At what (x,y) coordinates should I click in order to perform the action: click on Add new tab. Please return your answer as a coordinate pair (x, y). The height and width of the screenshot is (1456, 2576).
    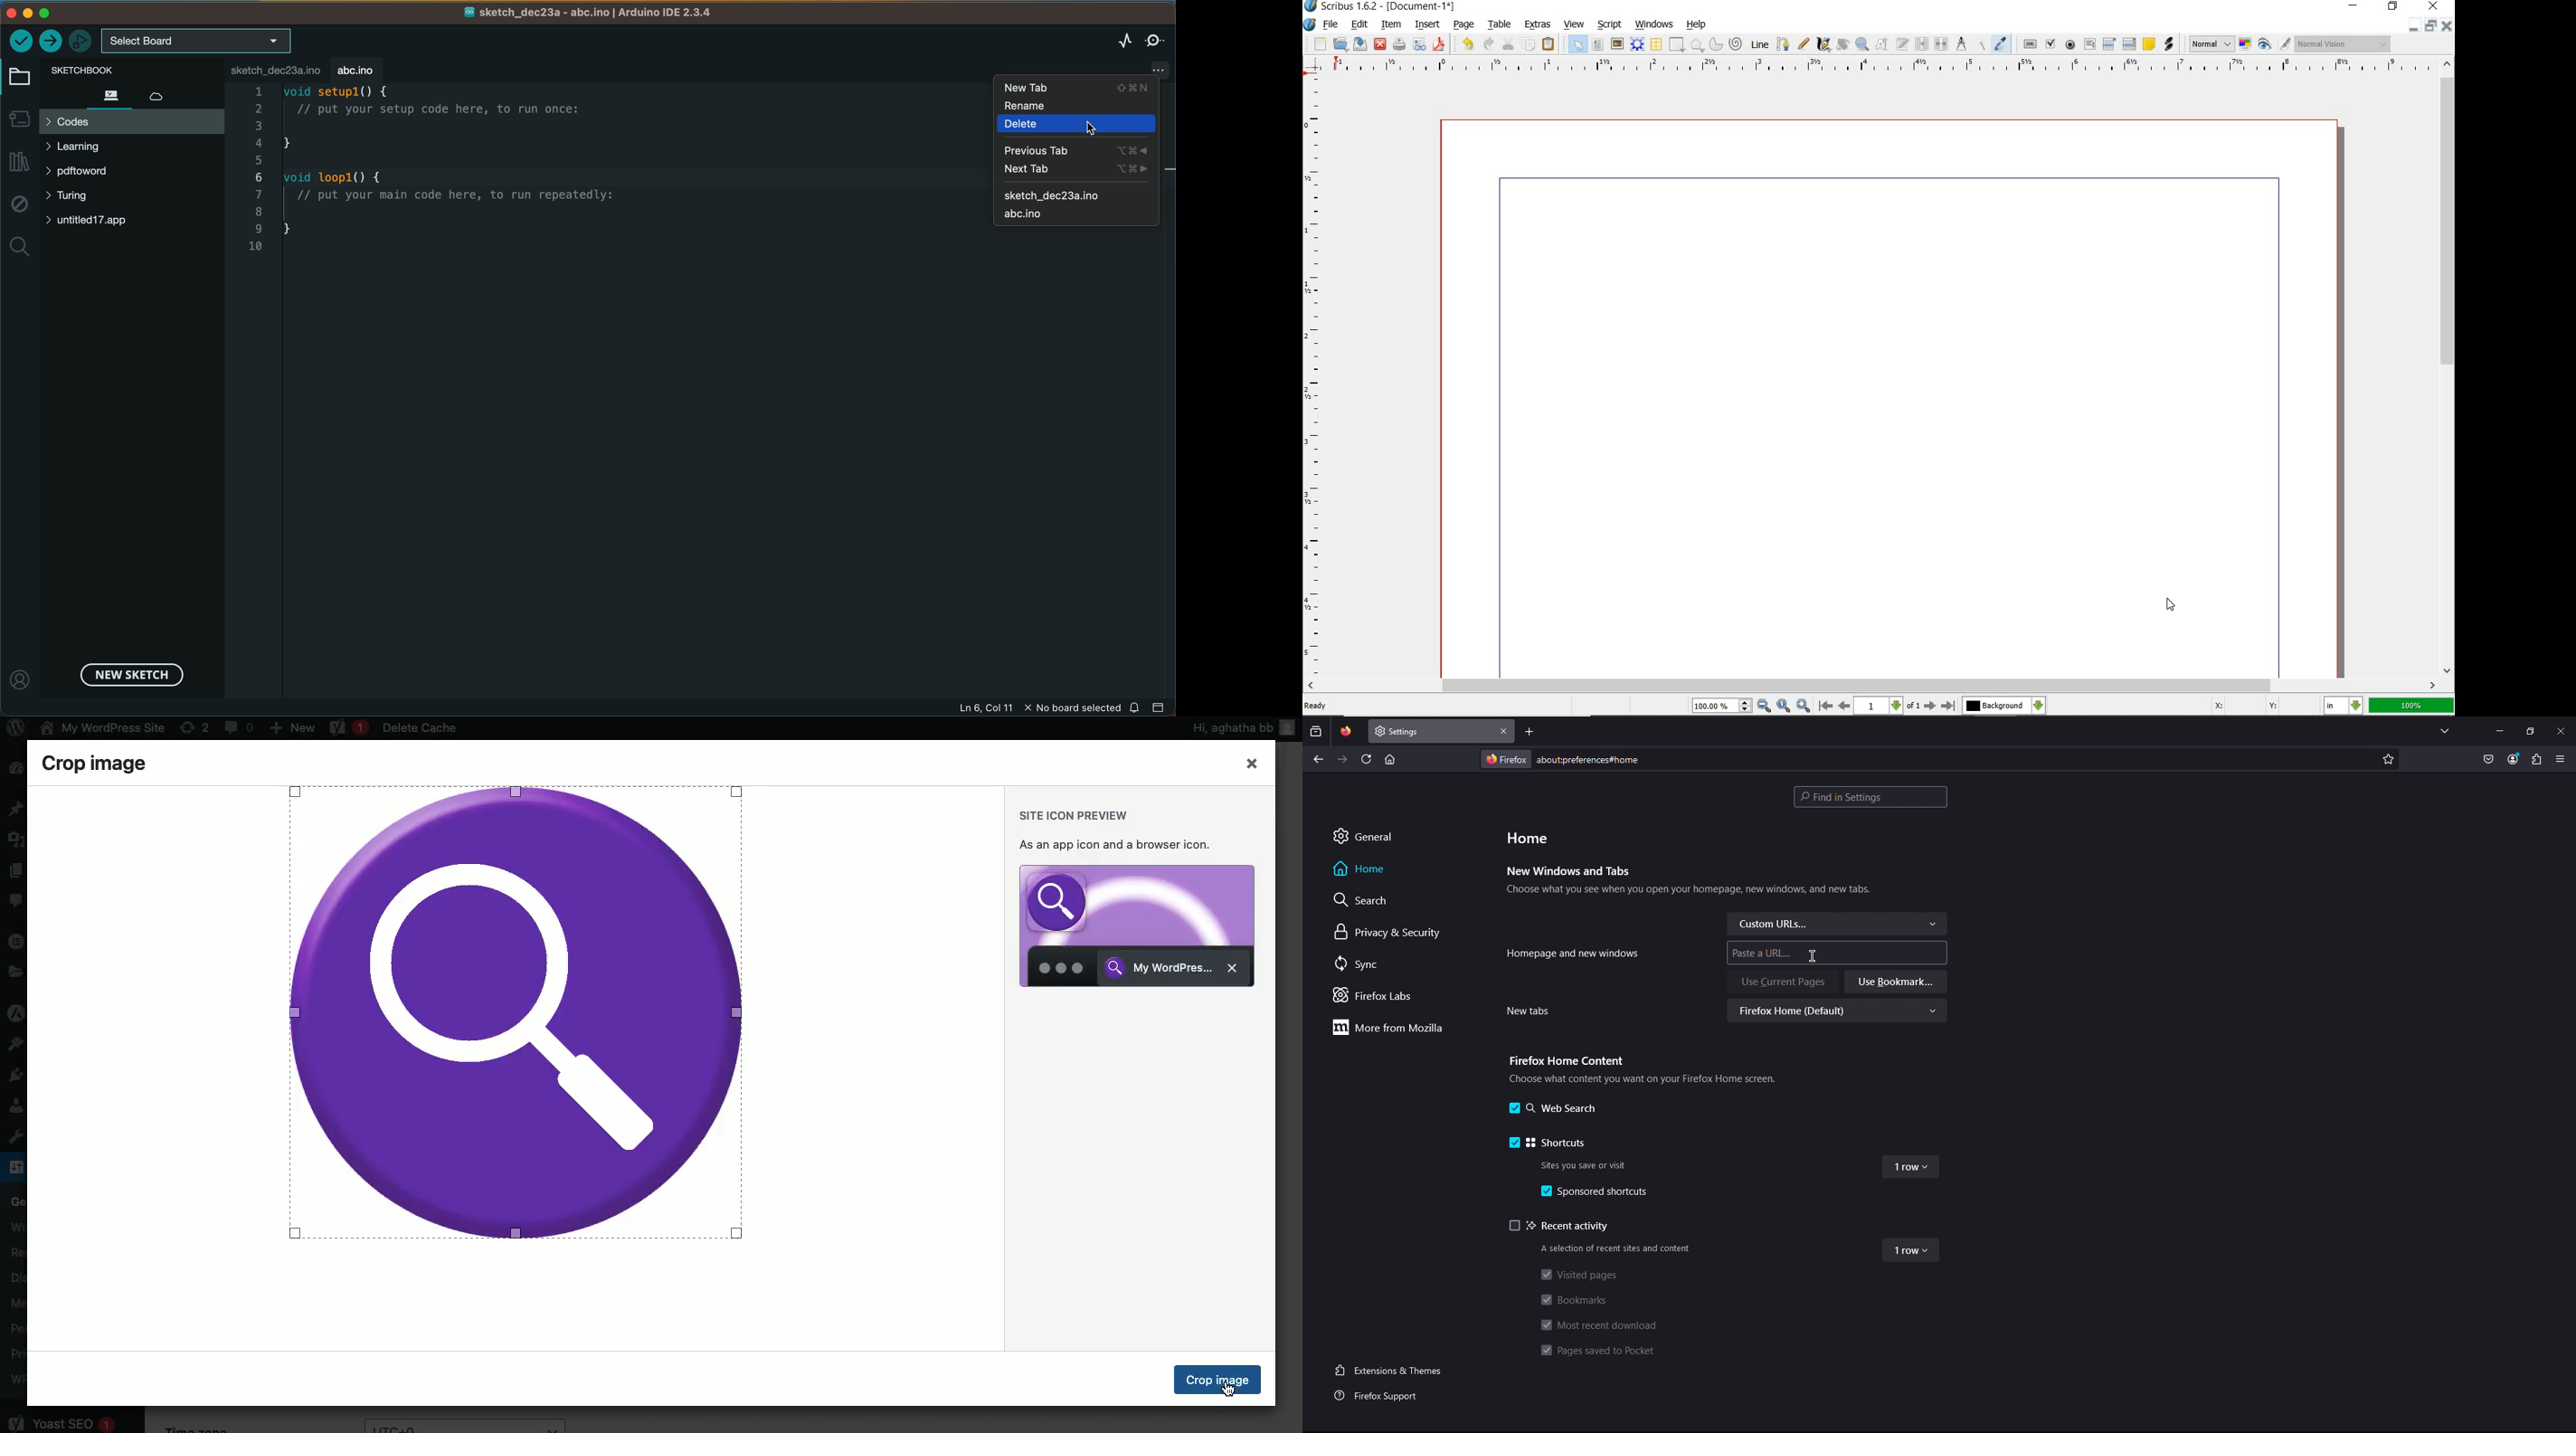
    Looking at the image, I should click on (1530, 731).